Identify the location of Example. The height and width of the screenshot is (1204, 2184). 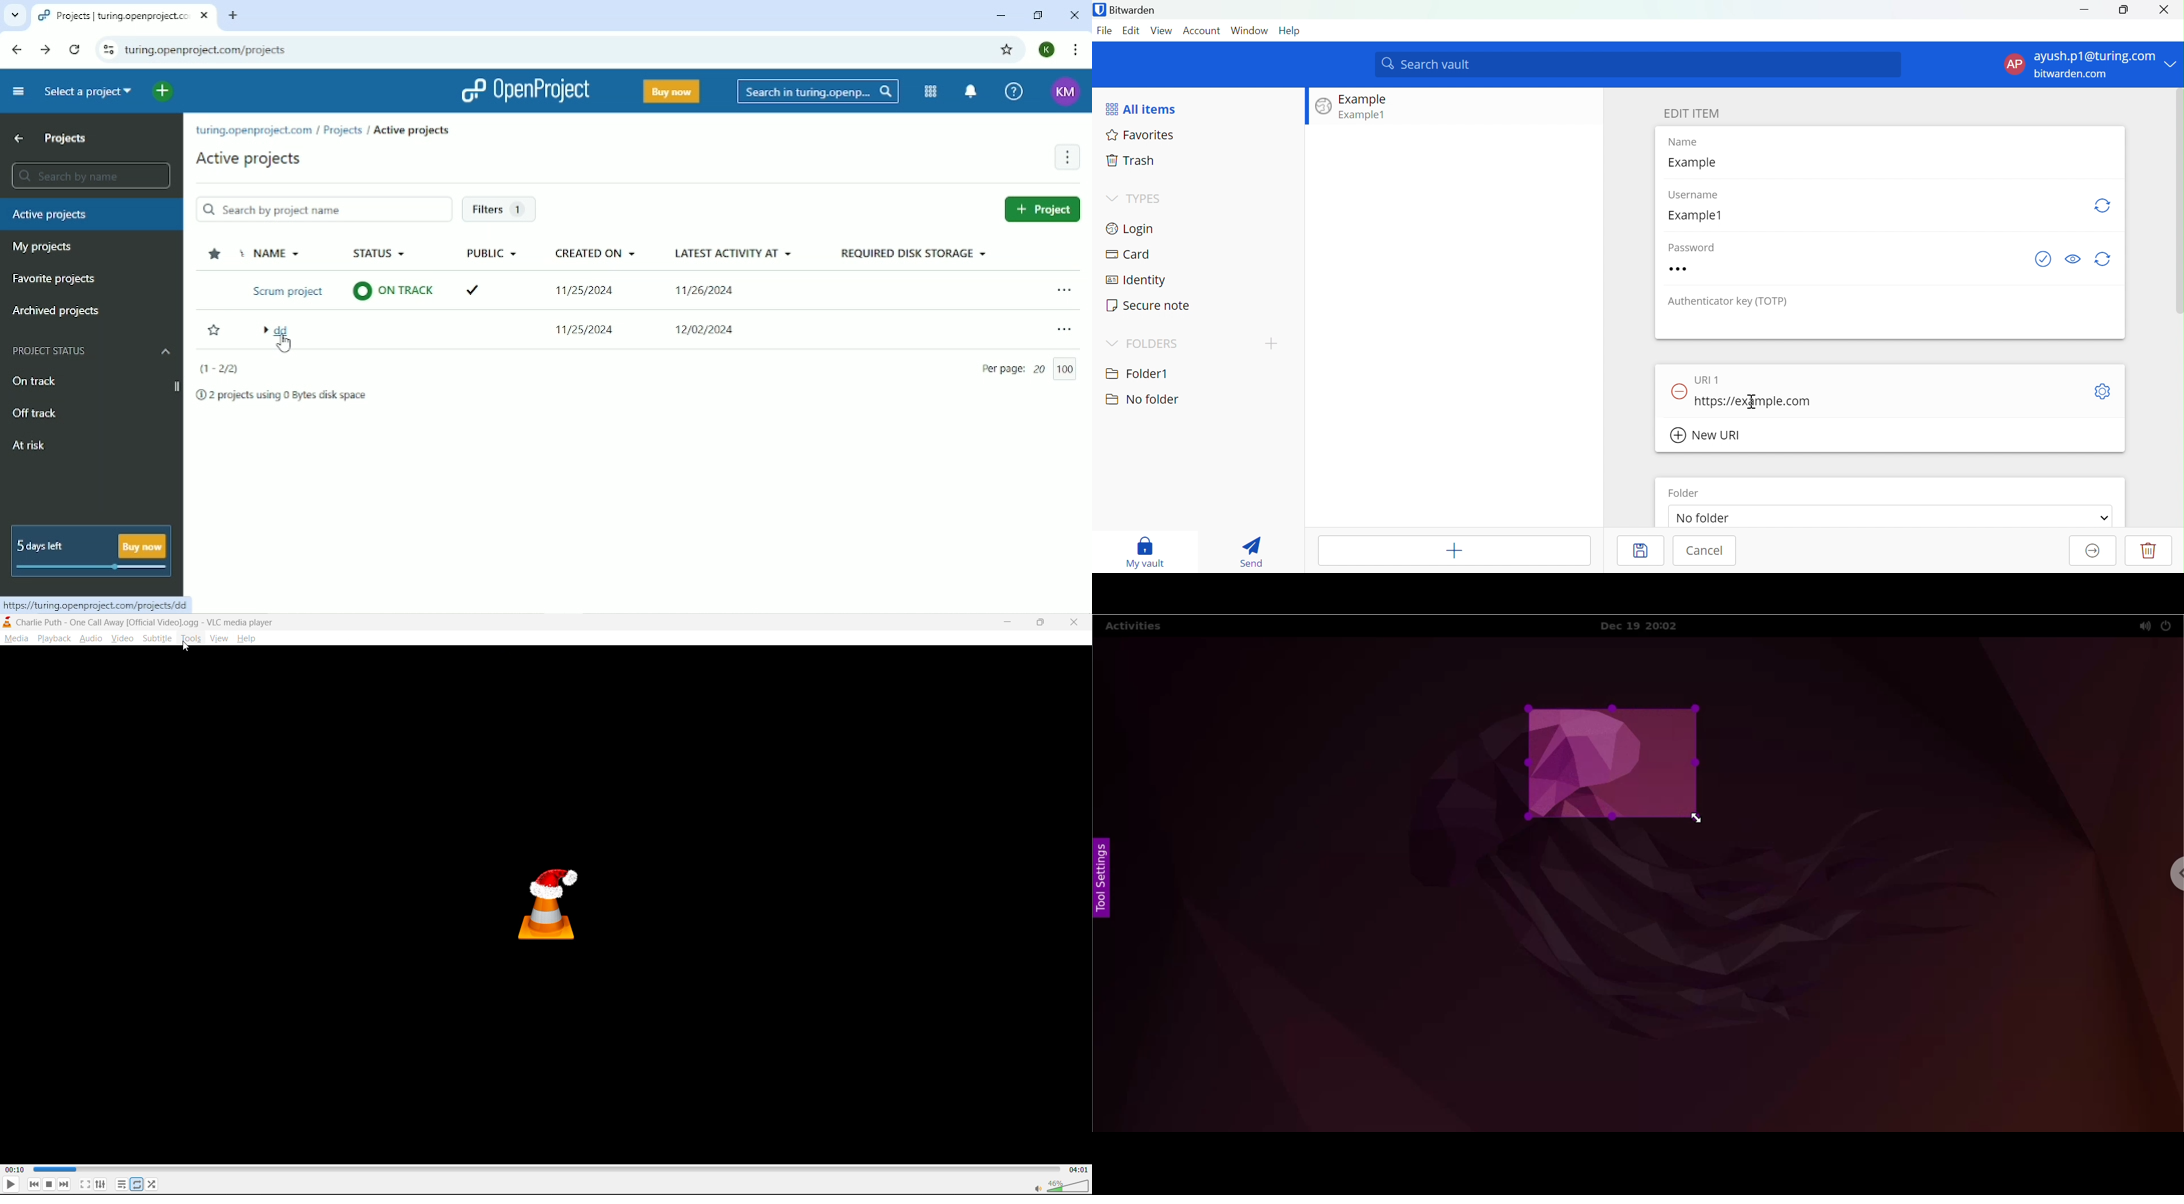
(1696, 163).